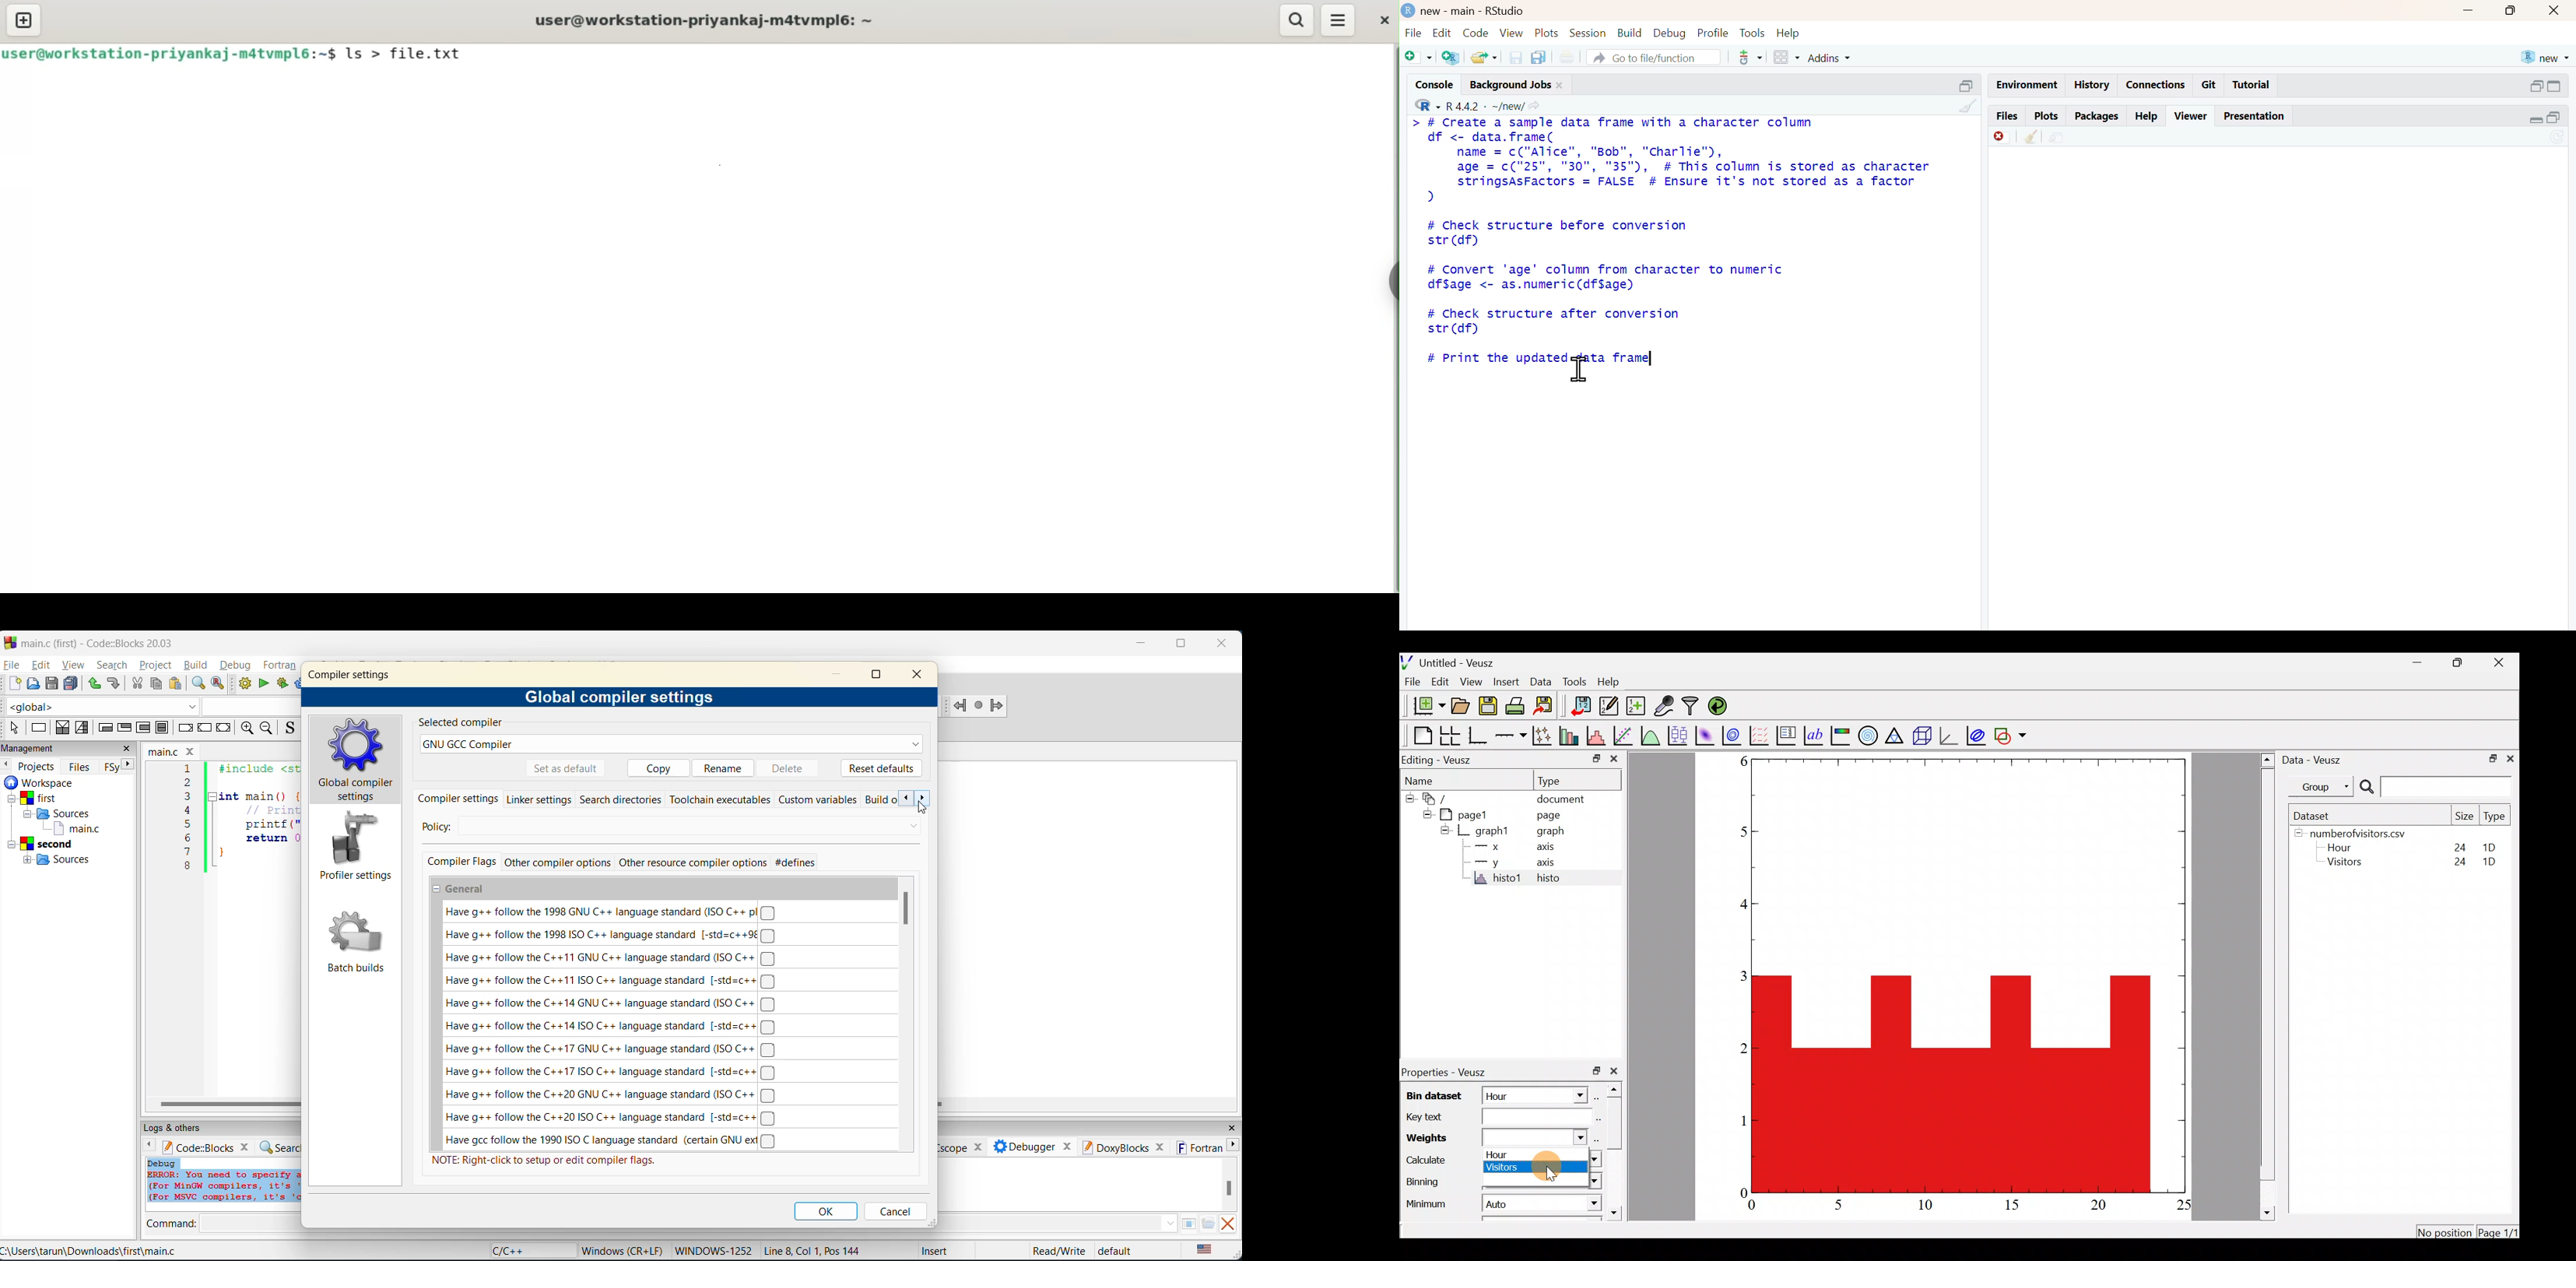  I want to click on plot a 2d dataset as contours, so click(1731, 735).